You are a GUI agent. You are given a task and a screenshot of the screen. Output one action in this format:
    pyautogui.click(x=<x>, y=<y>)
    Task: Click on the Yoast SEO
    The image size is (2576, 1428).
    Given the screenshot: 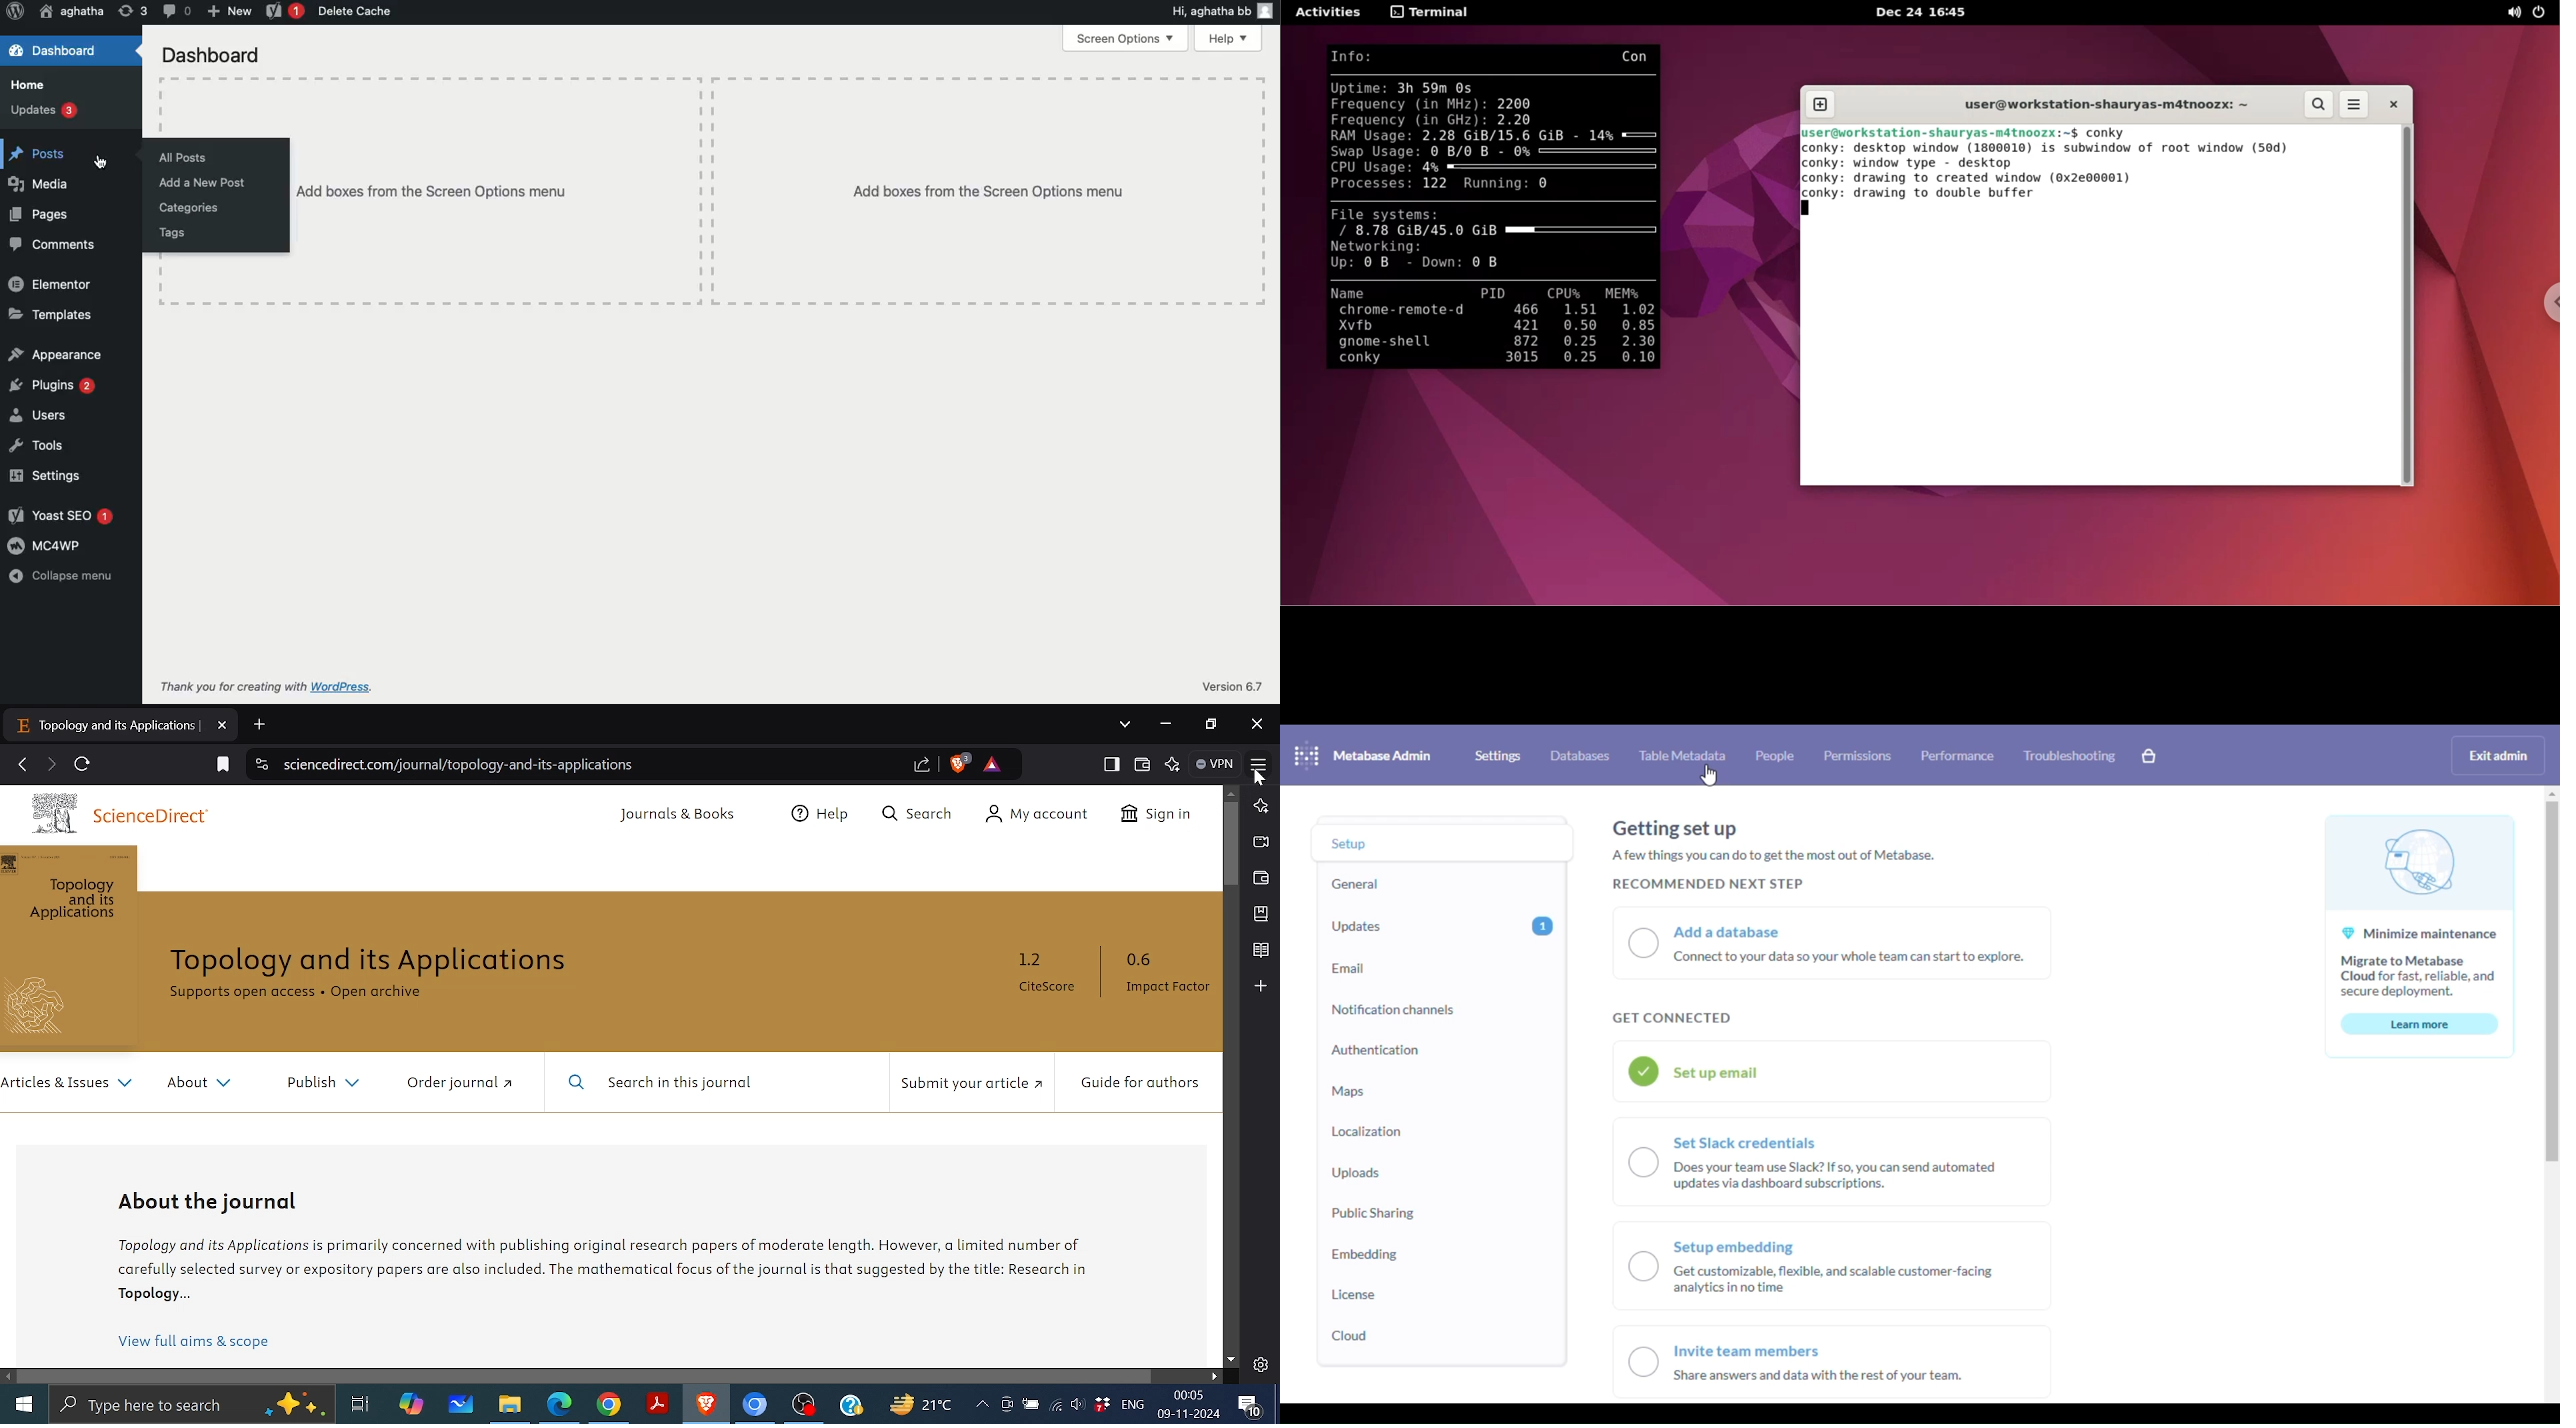 What is the action you would take?
    pyautogui.click(x=61, y=516)
    